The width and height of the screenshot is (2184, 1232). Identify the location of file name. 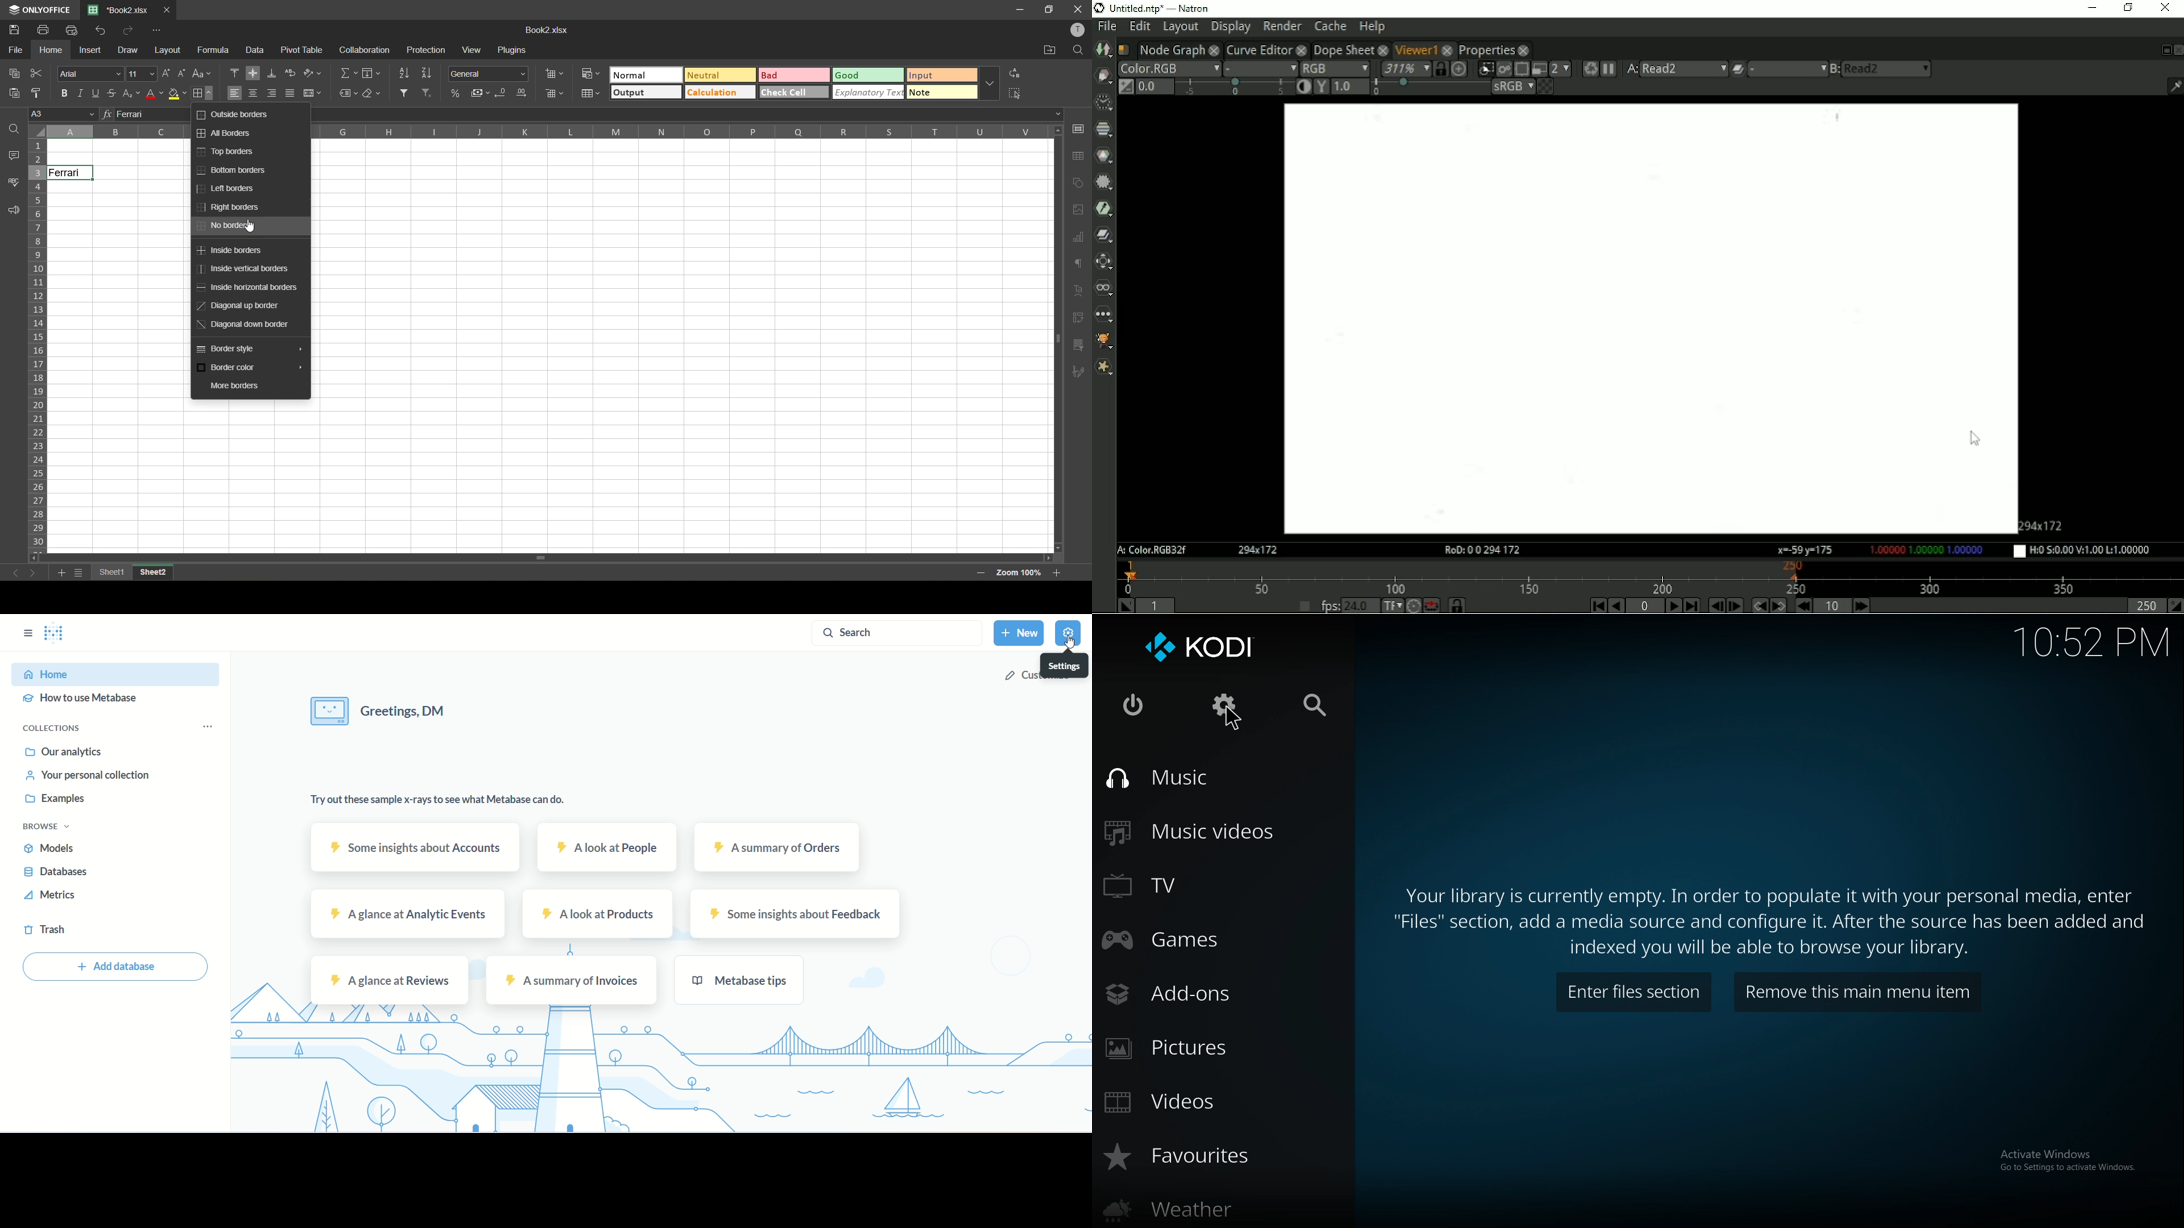
(118, 10).